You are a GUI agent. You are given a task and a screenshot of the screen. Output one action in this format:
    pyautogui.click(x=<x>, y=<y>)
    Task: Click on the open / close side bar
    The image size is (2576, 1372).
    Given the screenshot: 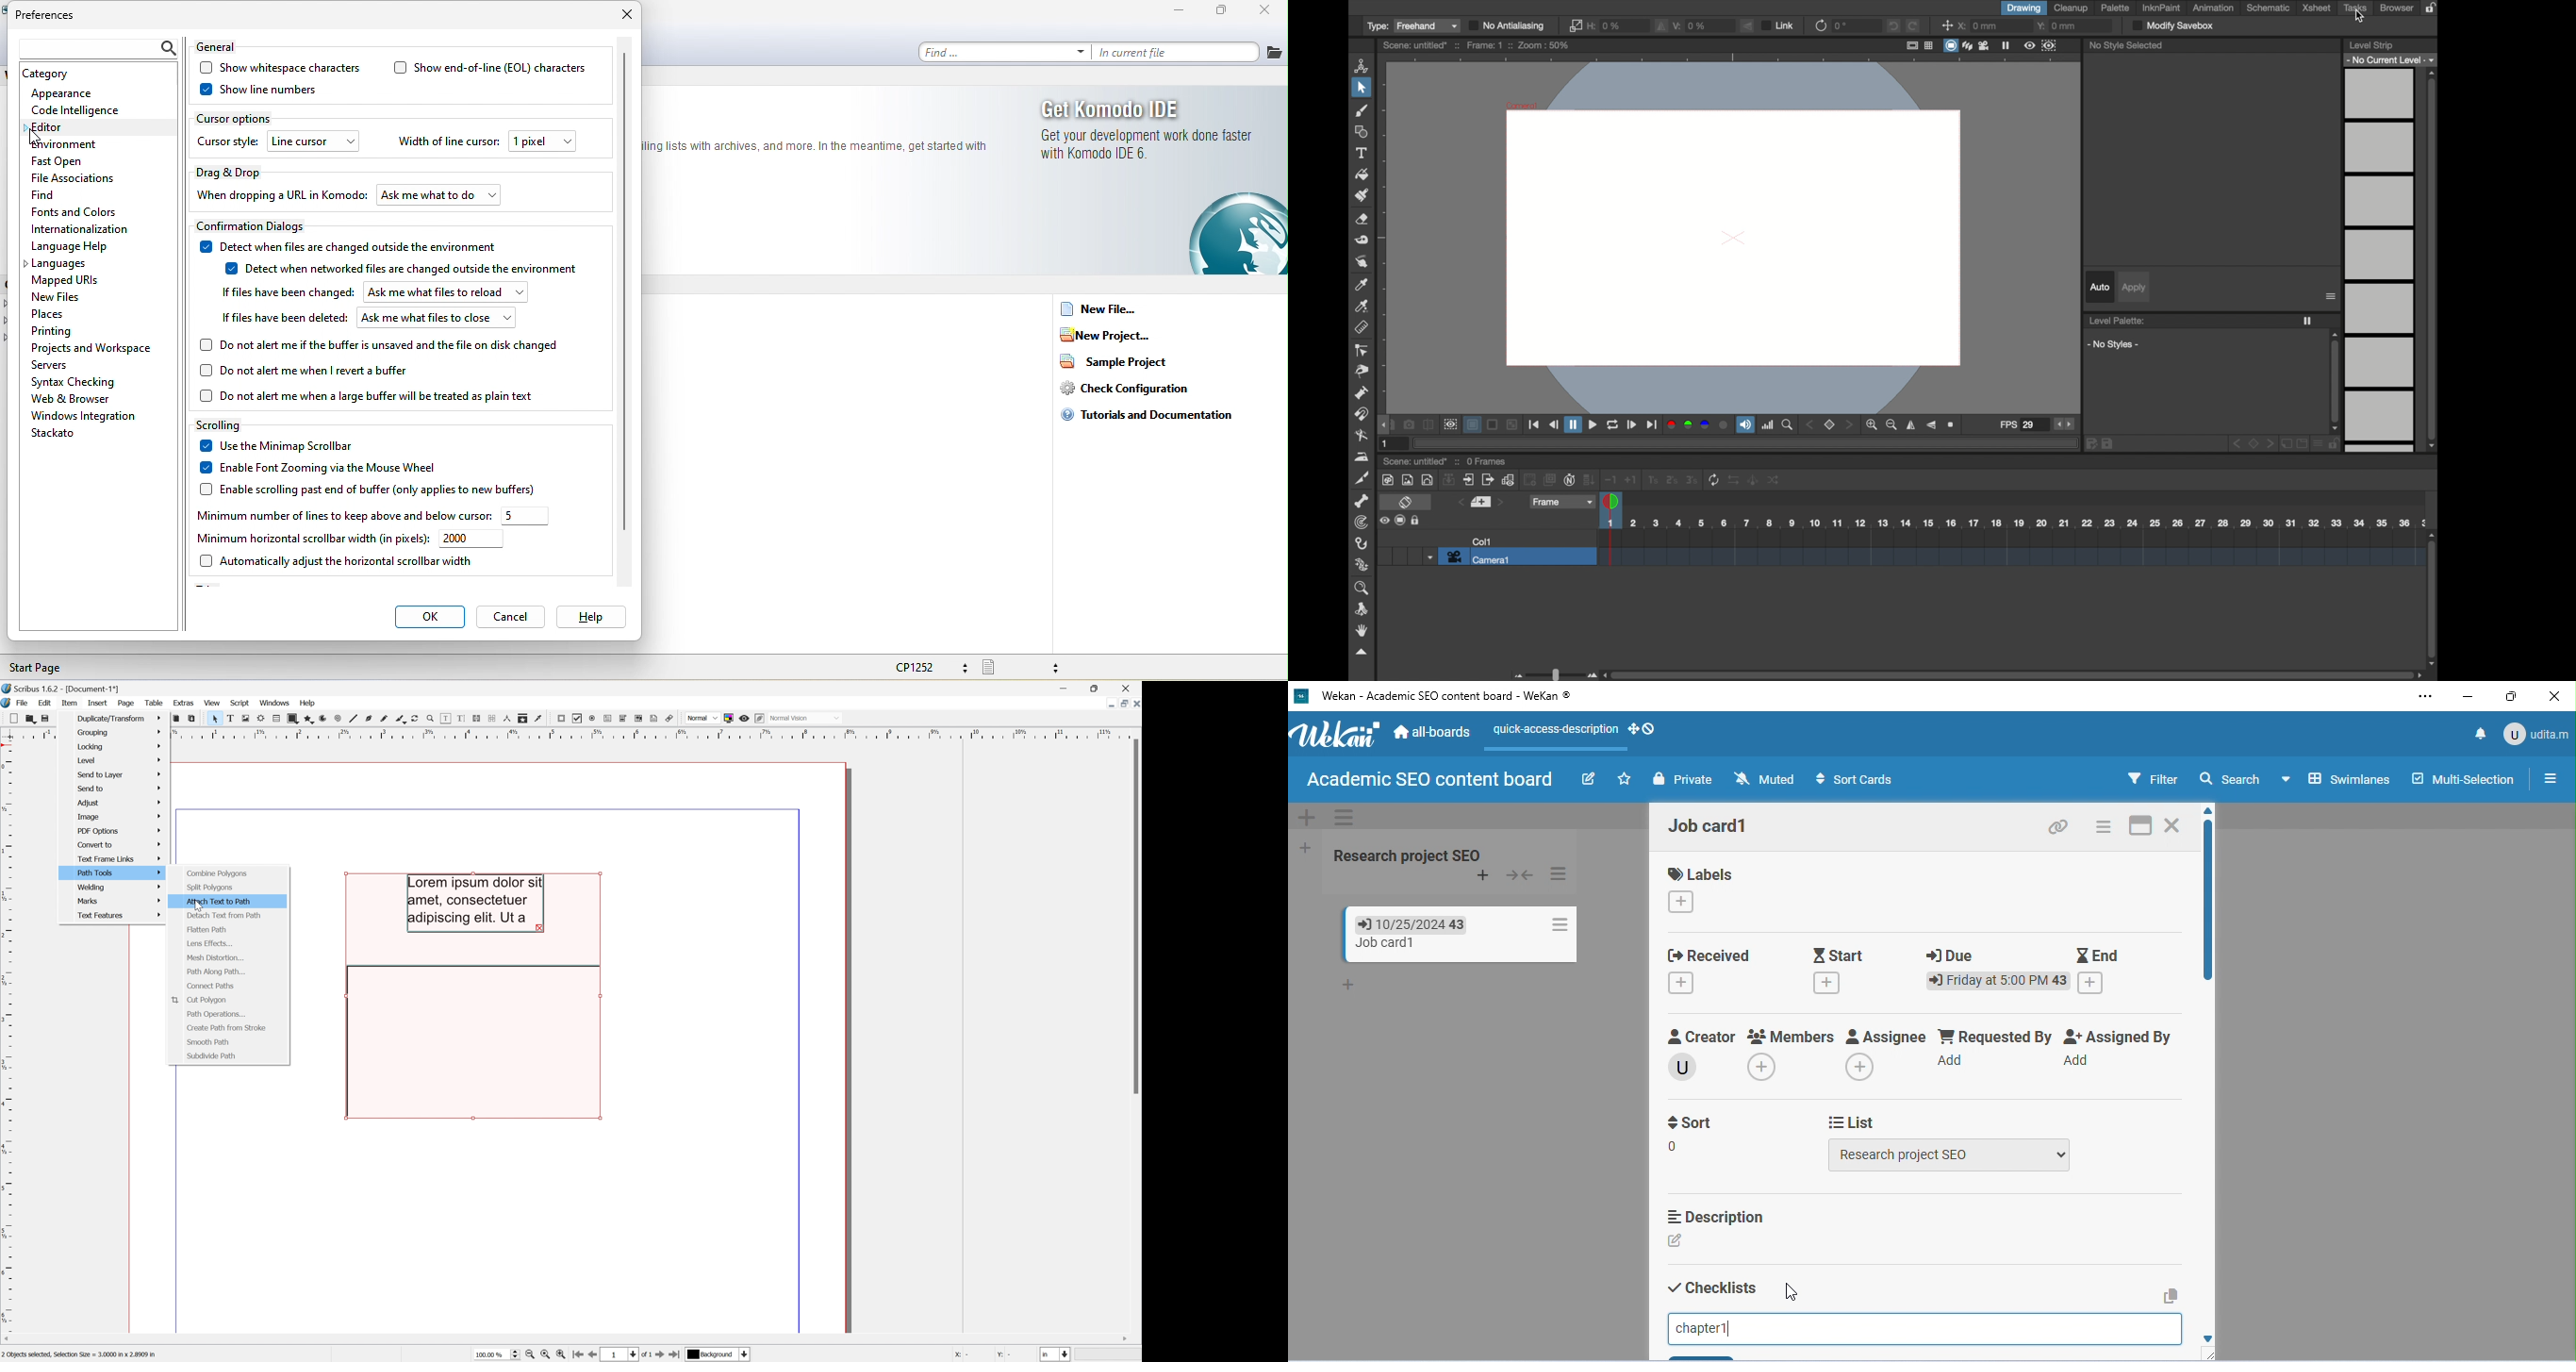 What is the action you would take?
    pyautogui.click(x=2549, y=777)
    